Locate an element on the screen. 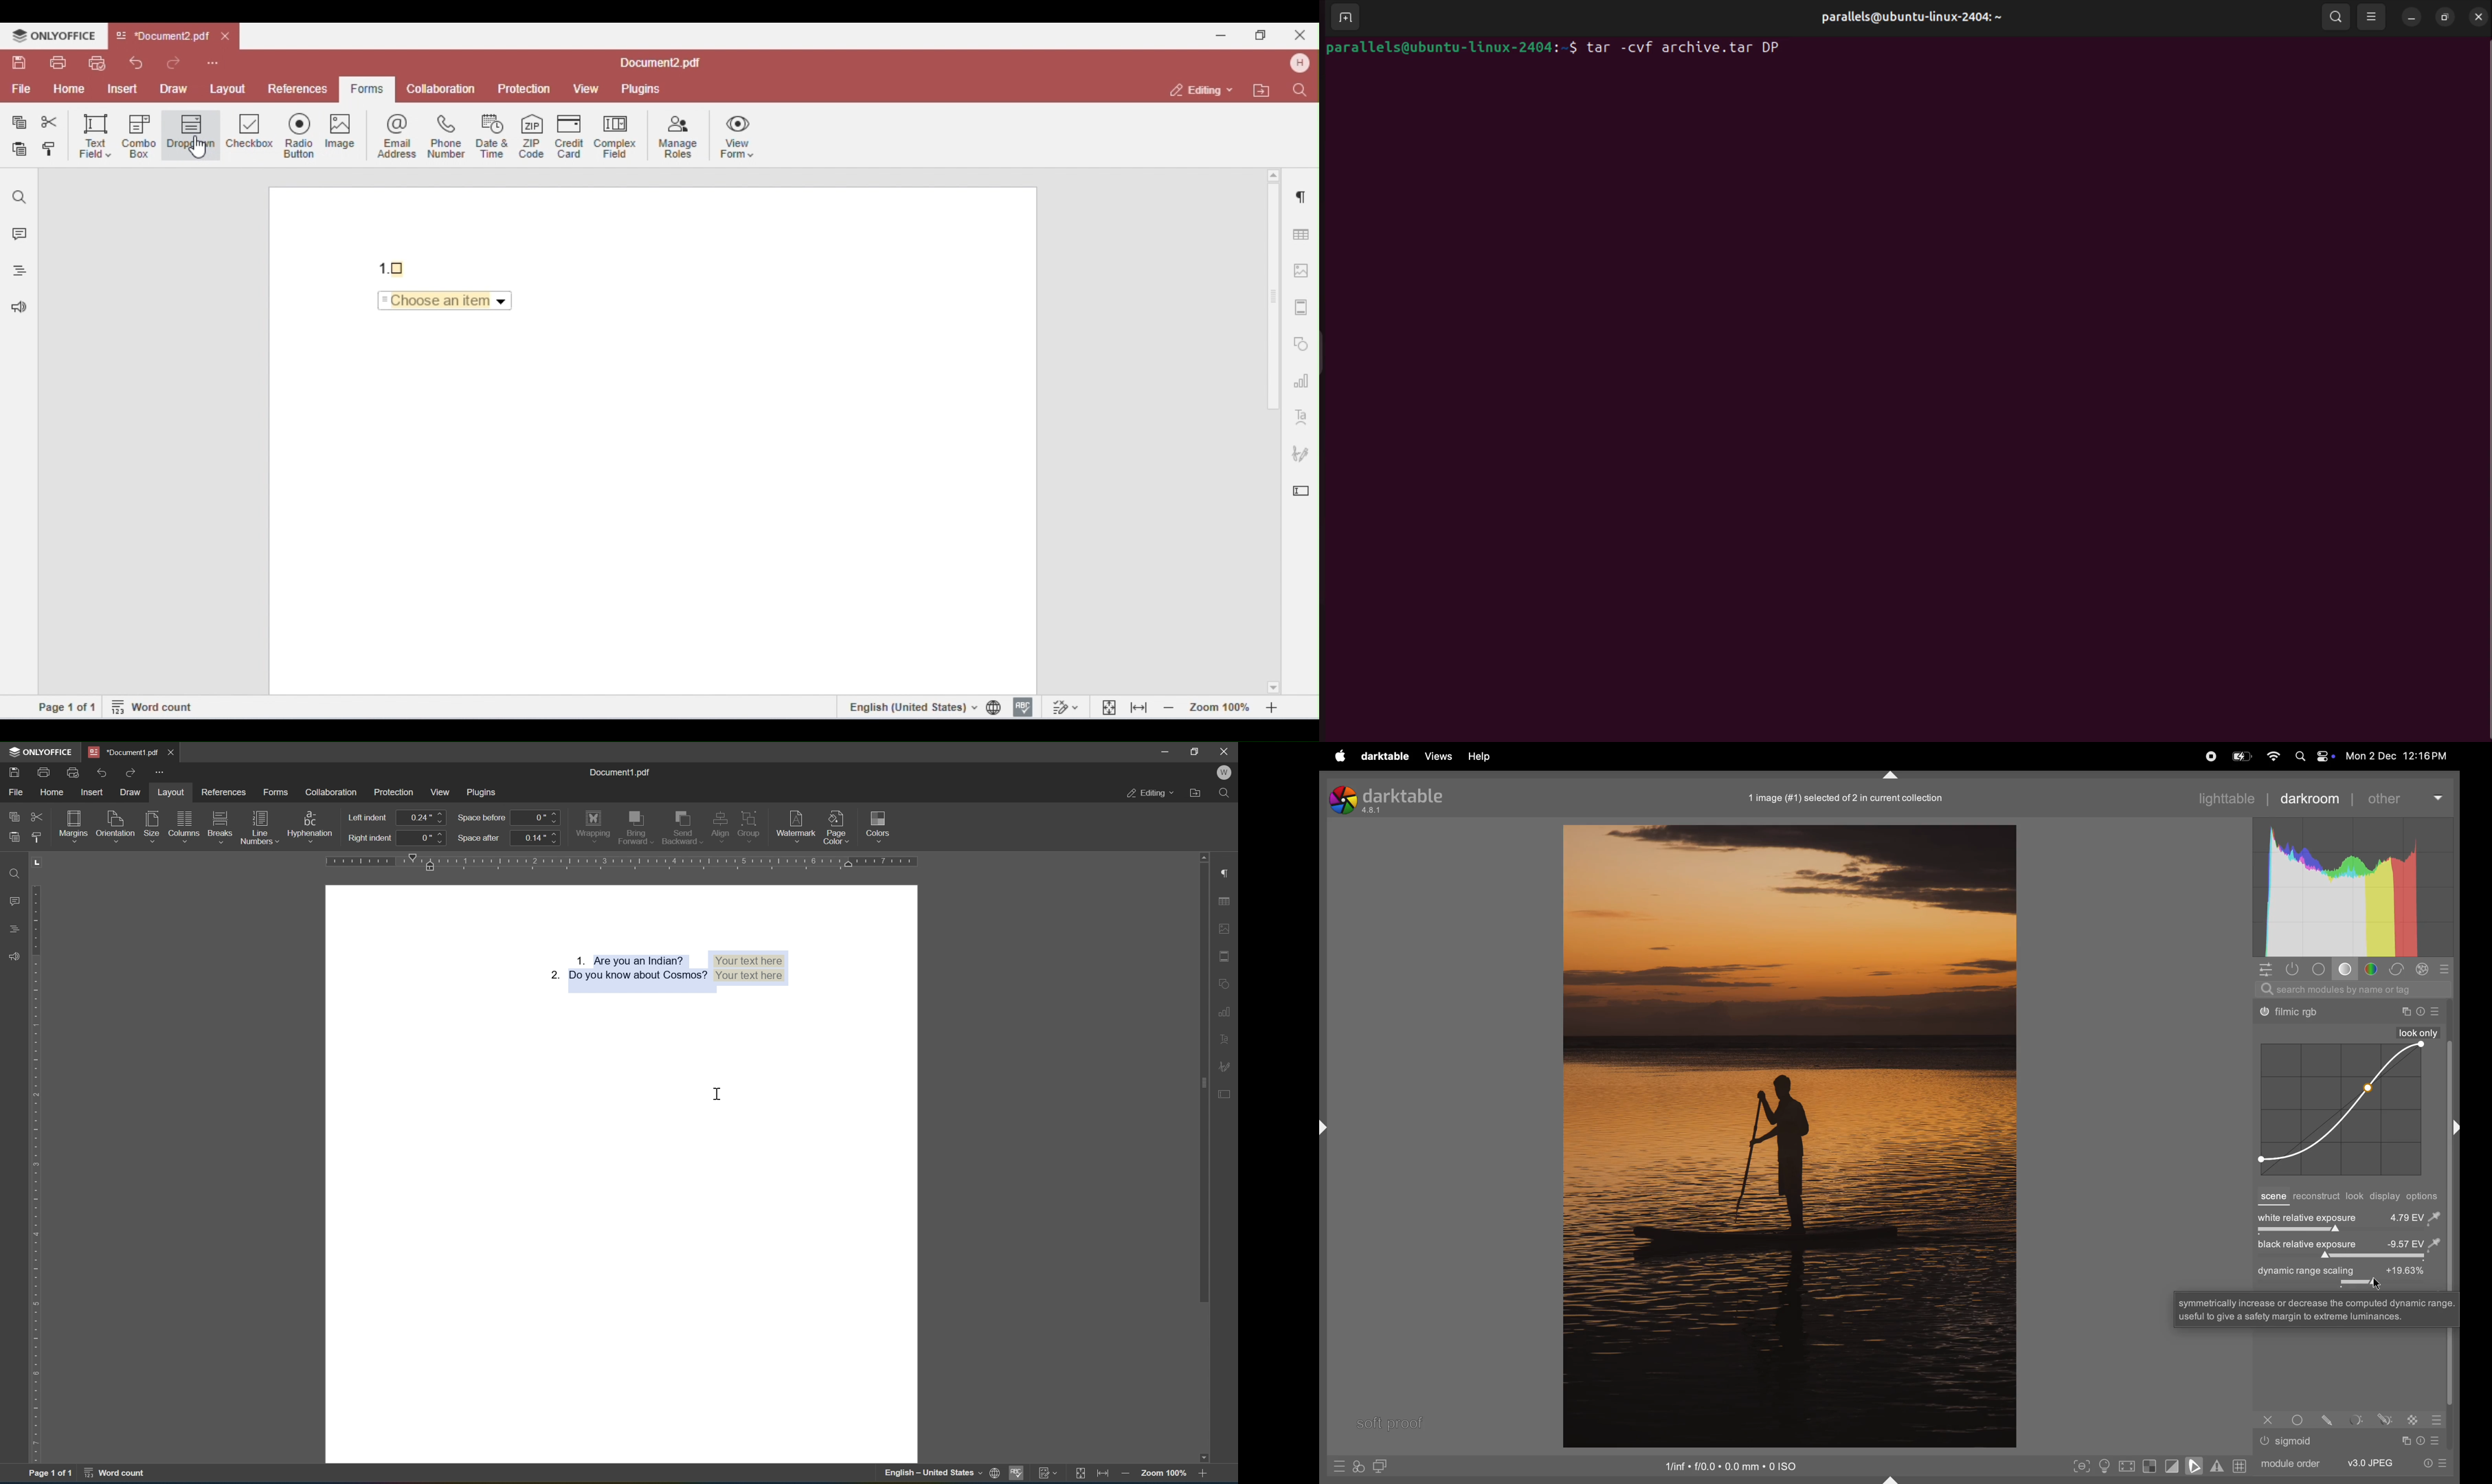 The image size is (2492, 1484). module order  is located at coordinates (2289, 1462).